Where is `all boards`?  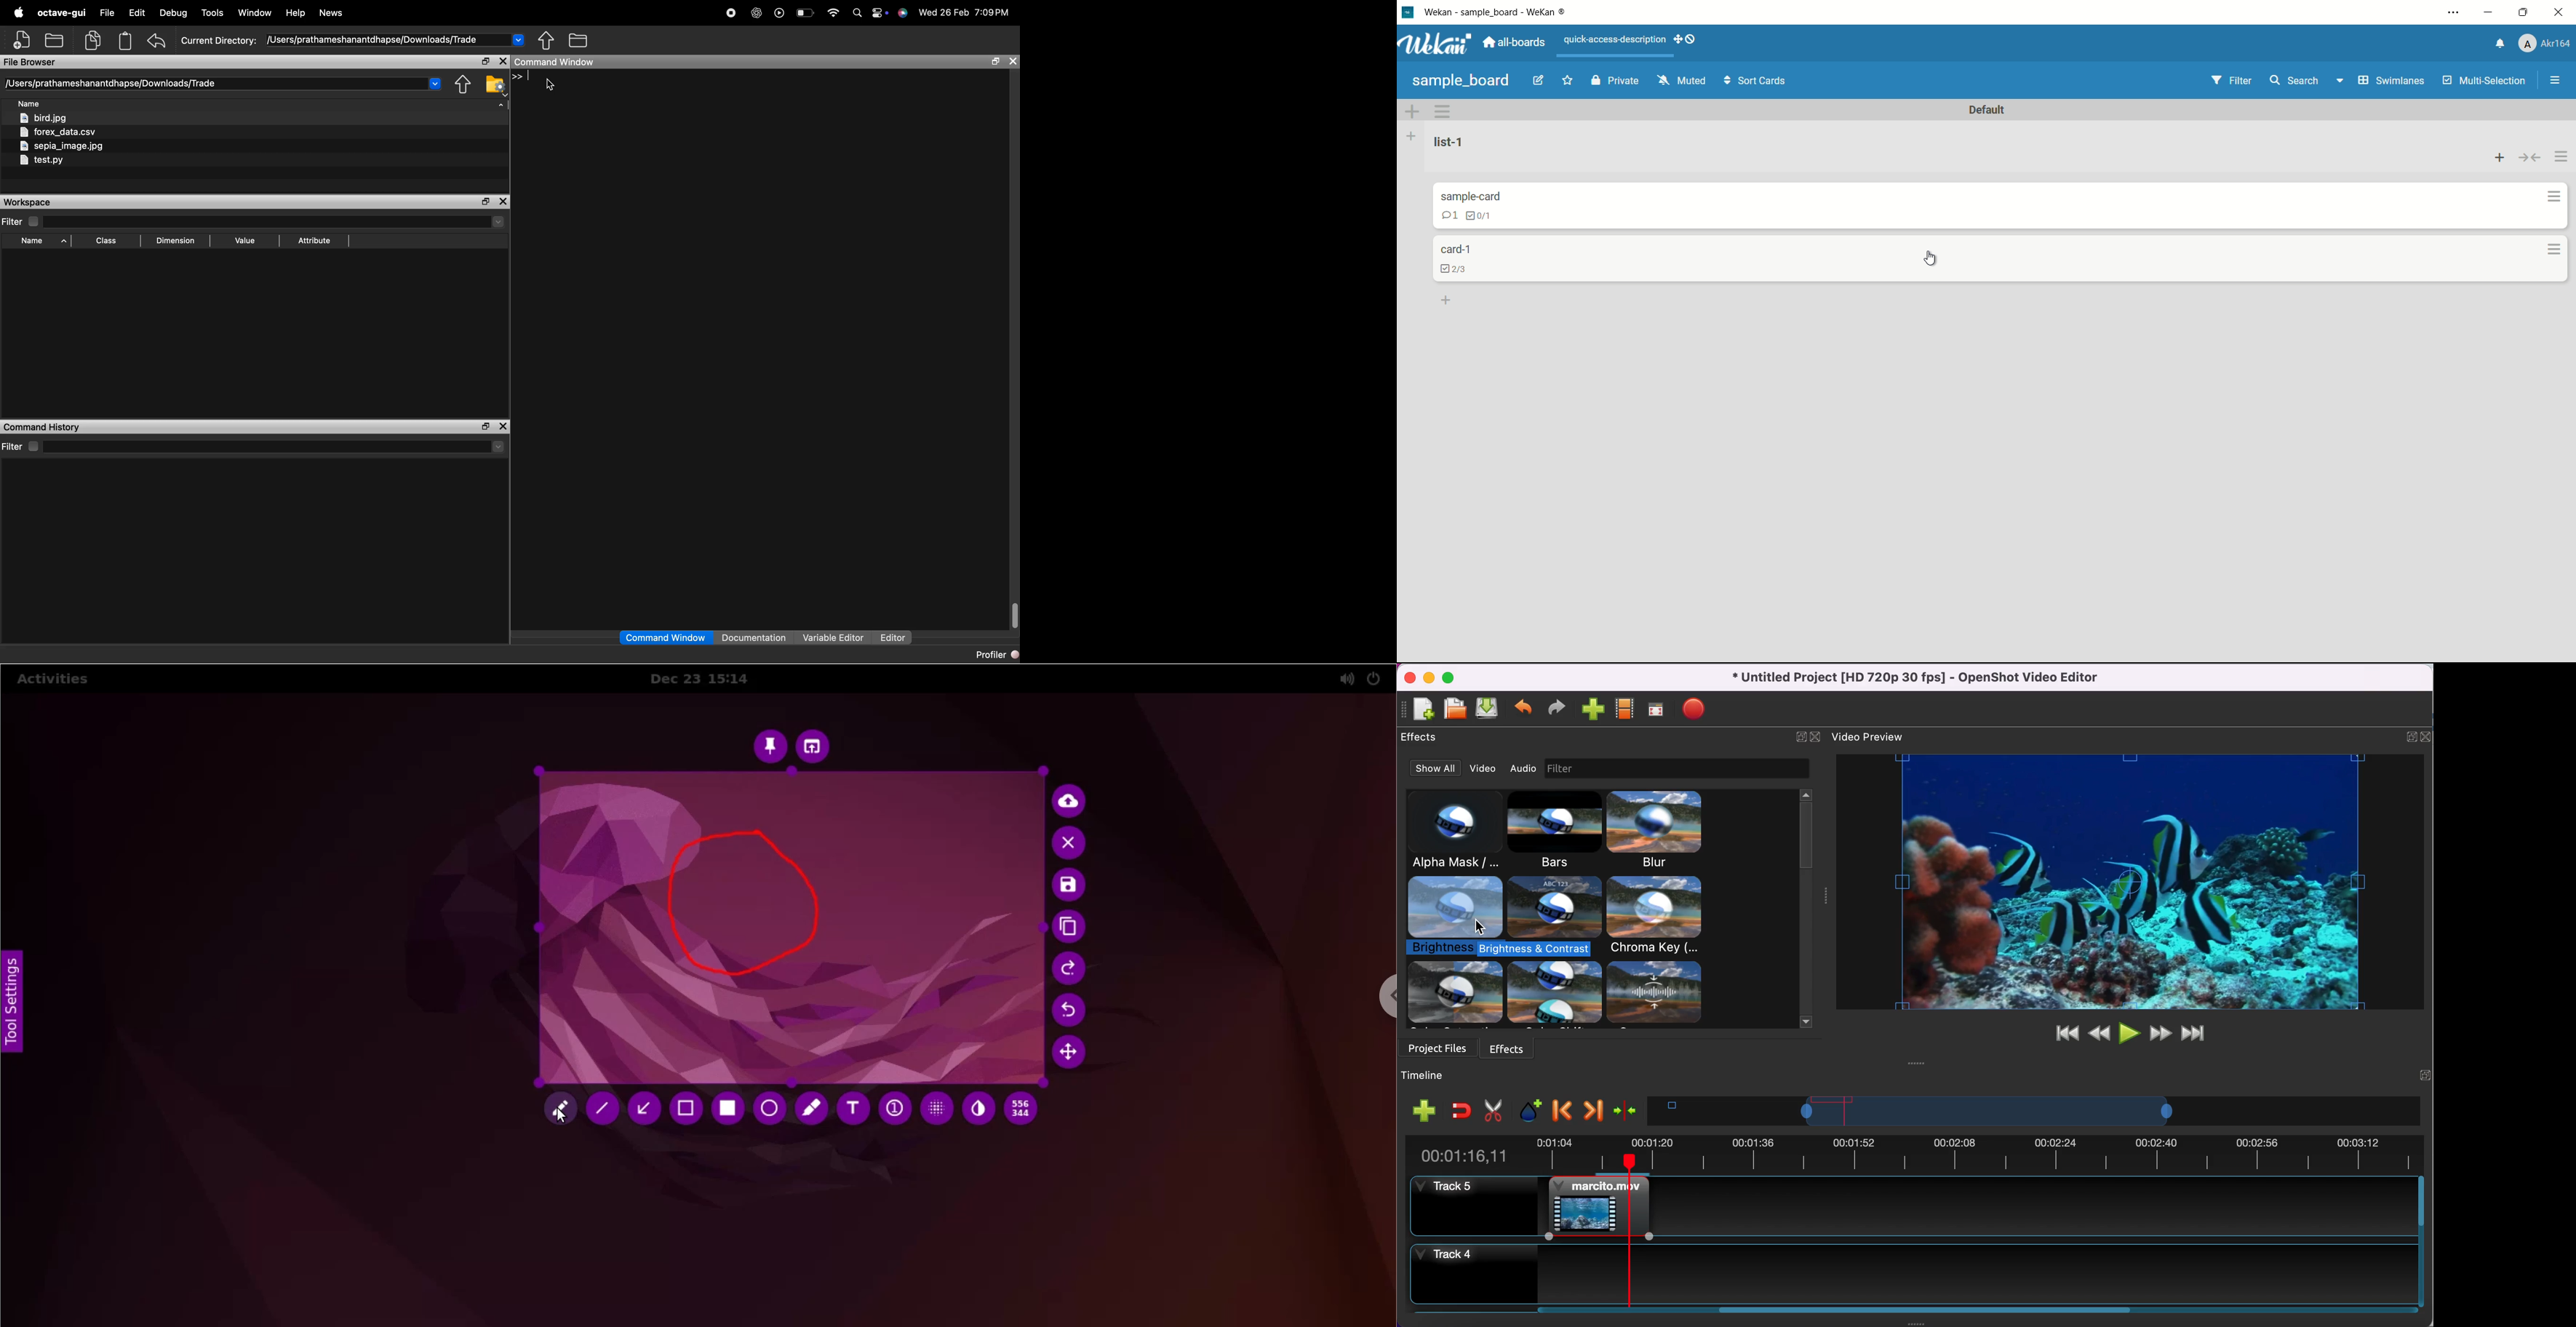
all boards is located at coordinates (1514, 44).